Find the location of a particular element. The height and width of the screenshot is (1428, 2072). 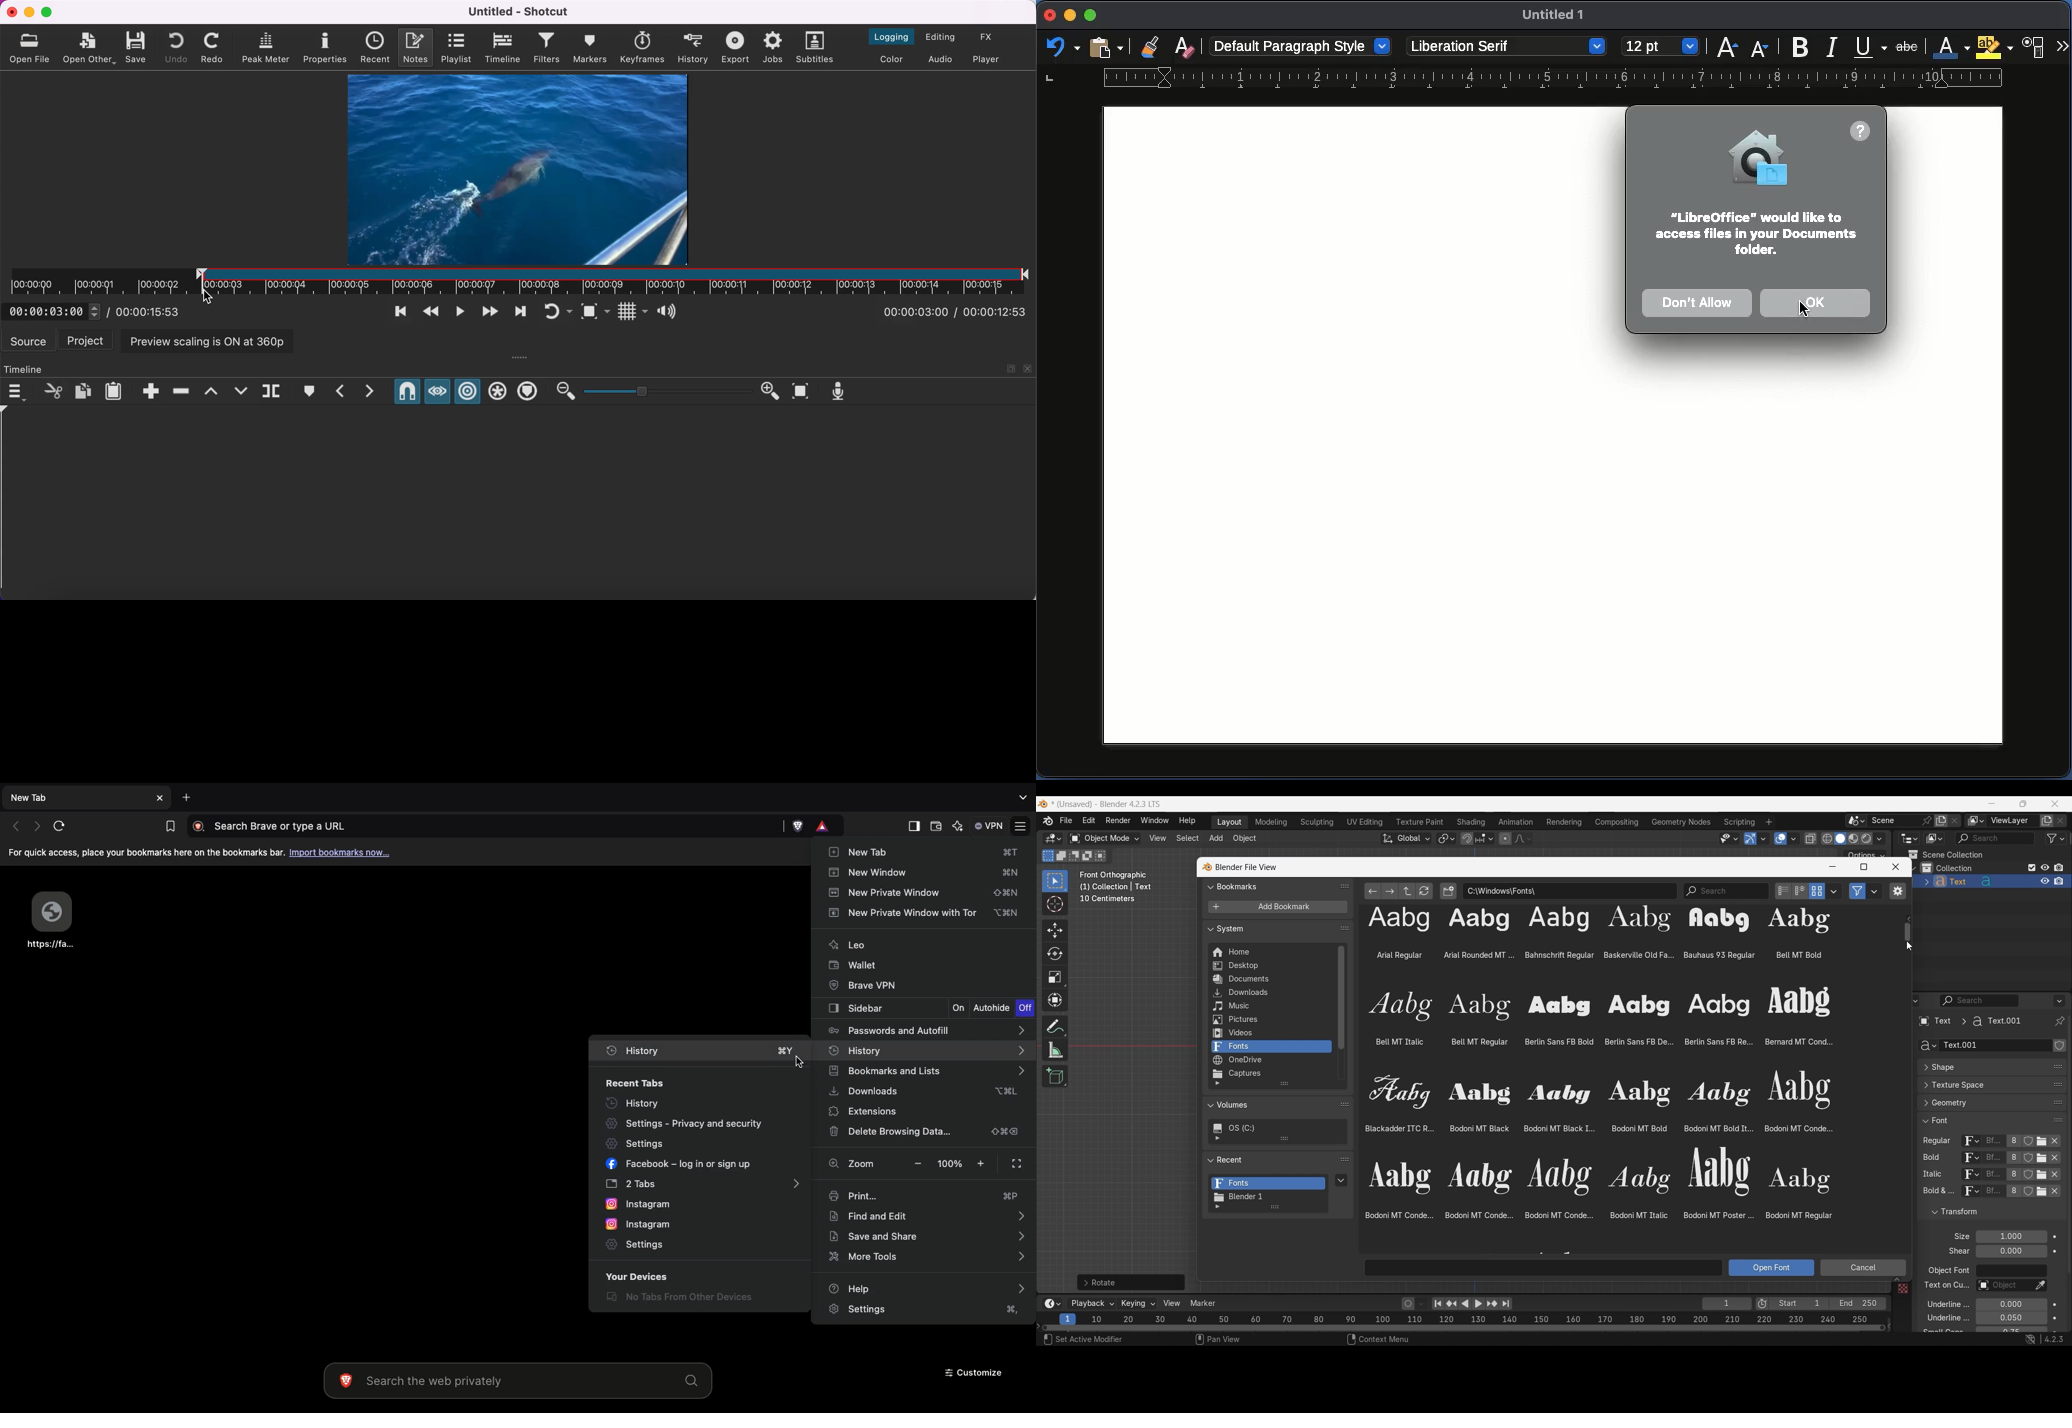

peak meter is located at coordinates (265, 47).